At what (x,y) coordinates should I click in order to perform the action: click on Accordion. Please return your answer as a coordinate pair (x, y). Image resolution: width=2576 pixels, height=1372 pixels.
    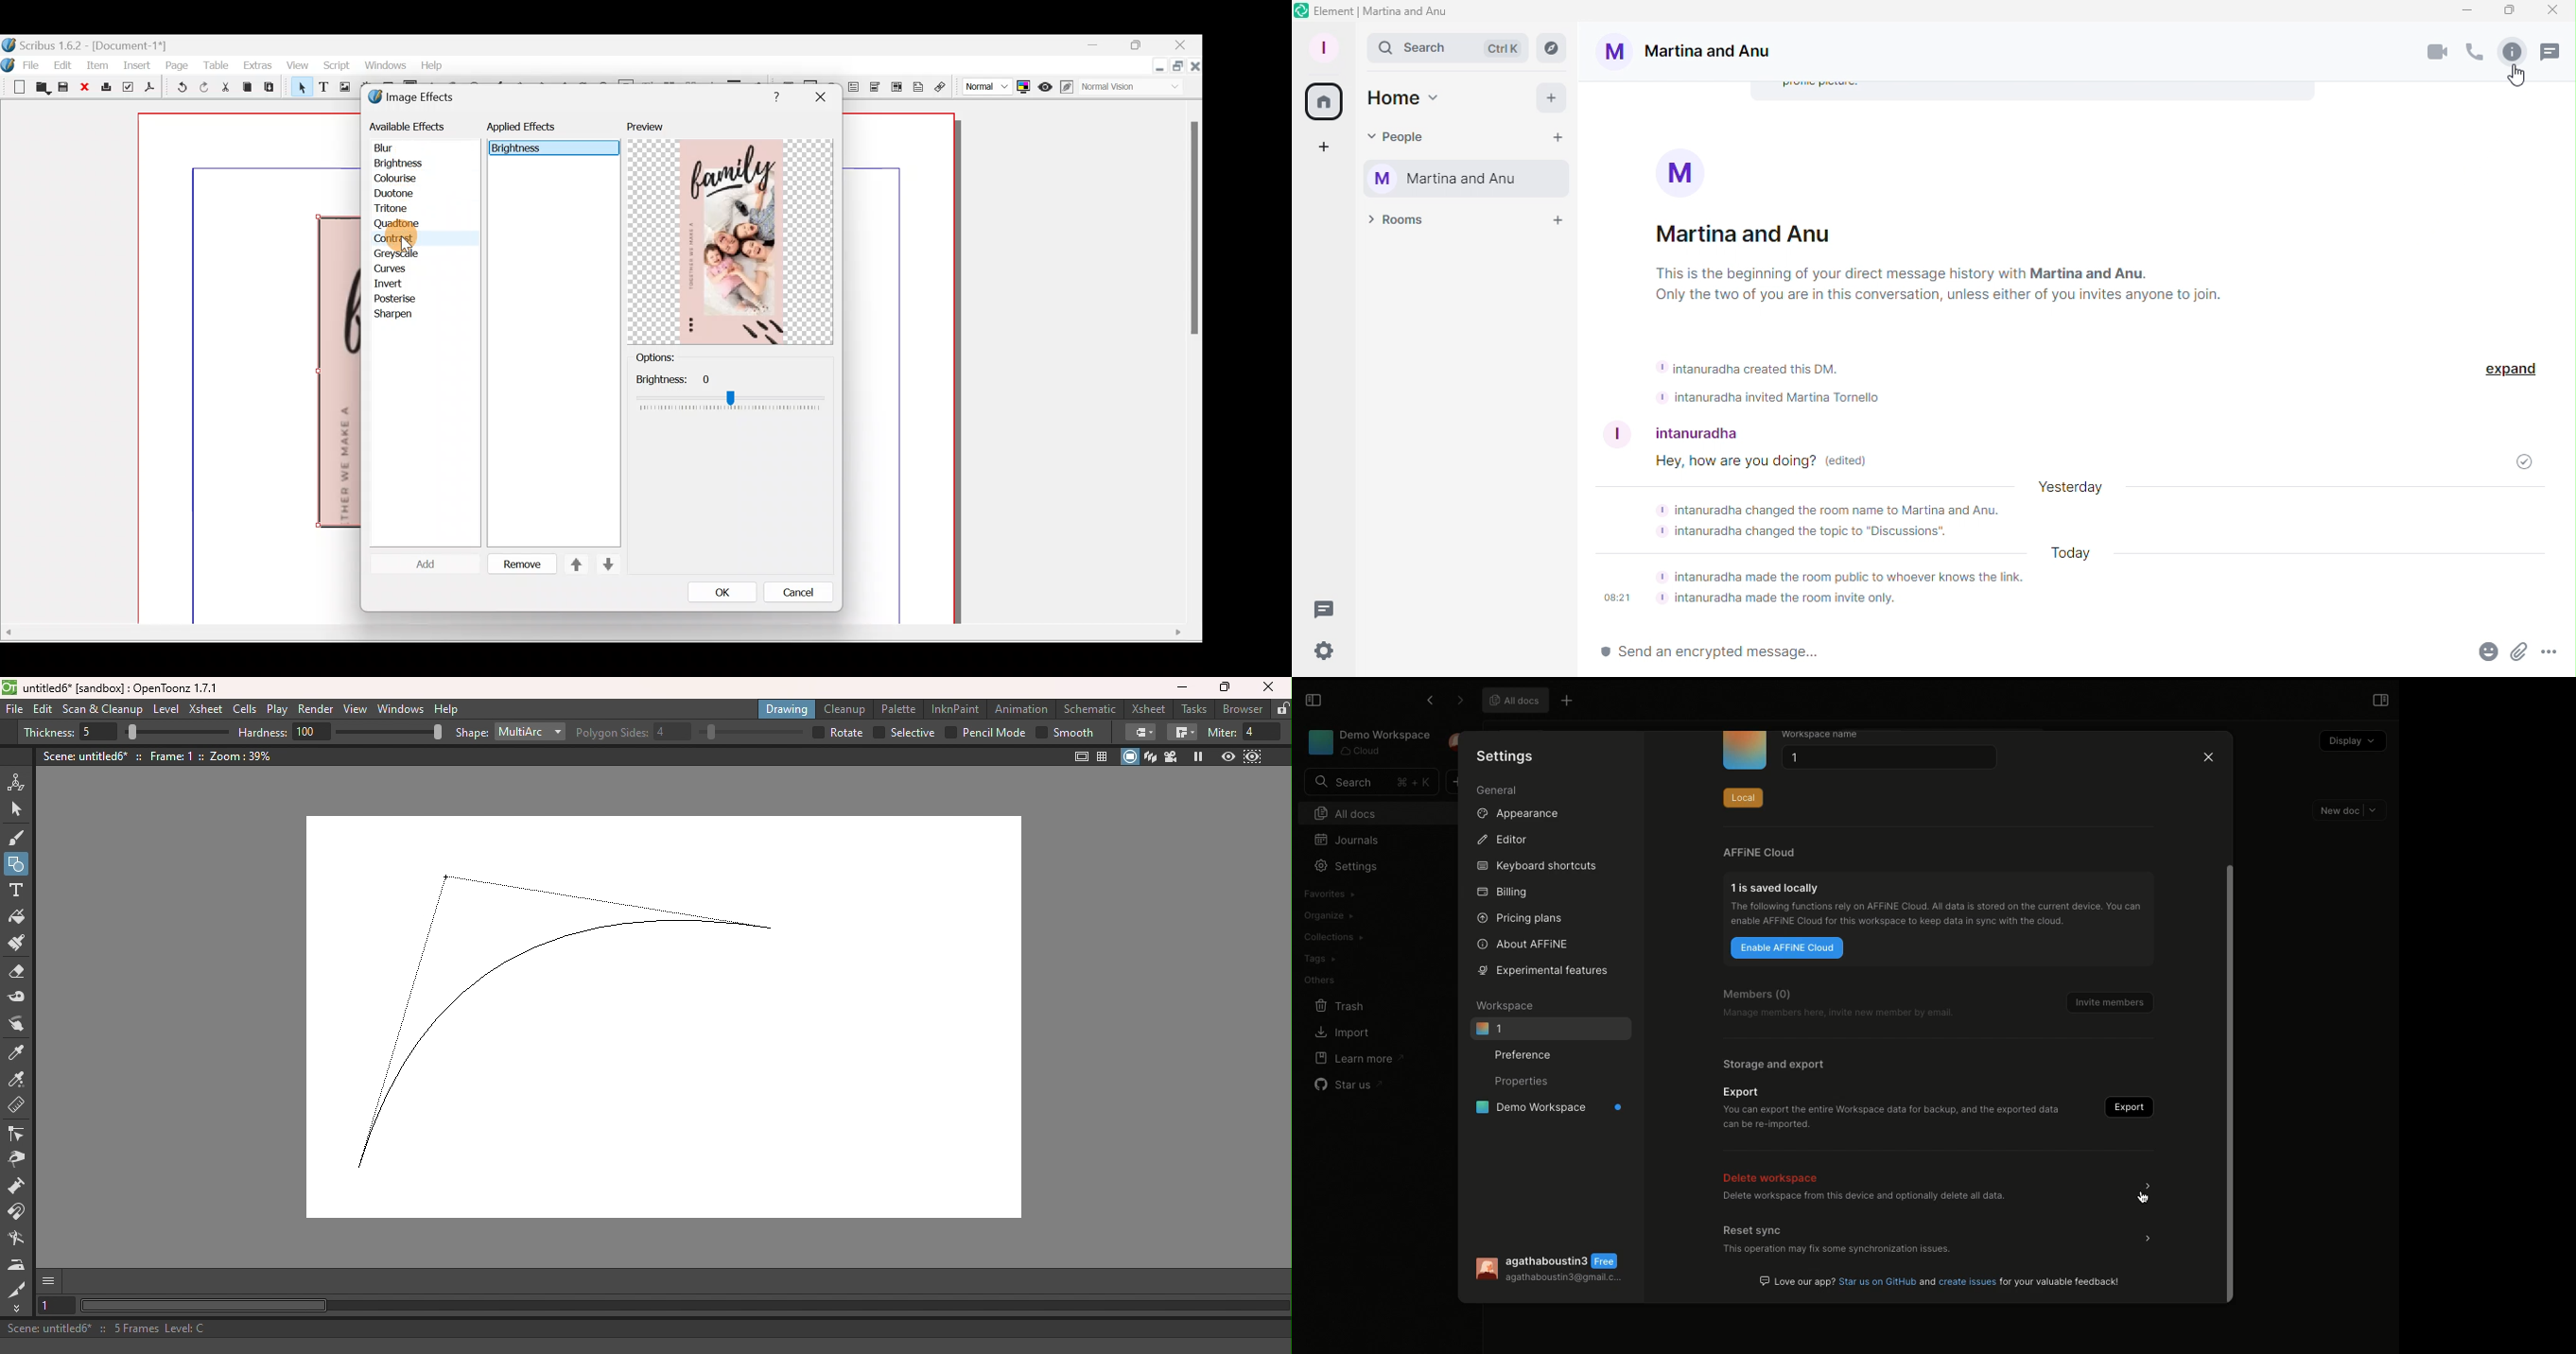
    Looking at the image, I should click on (2148, 1238).